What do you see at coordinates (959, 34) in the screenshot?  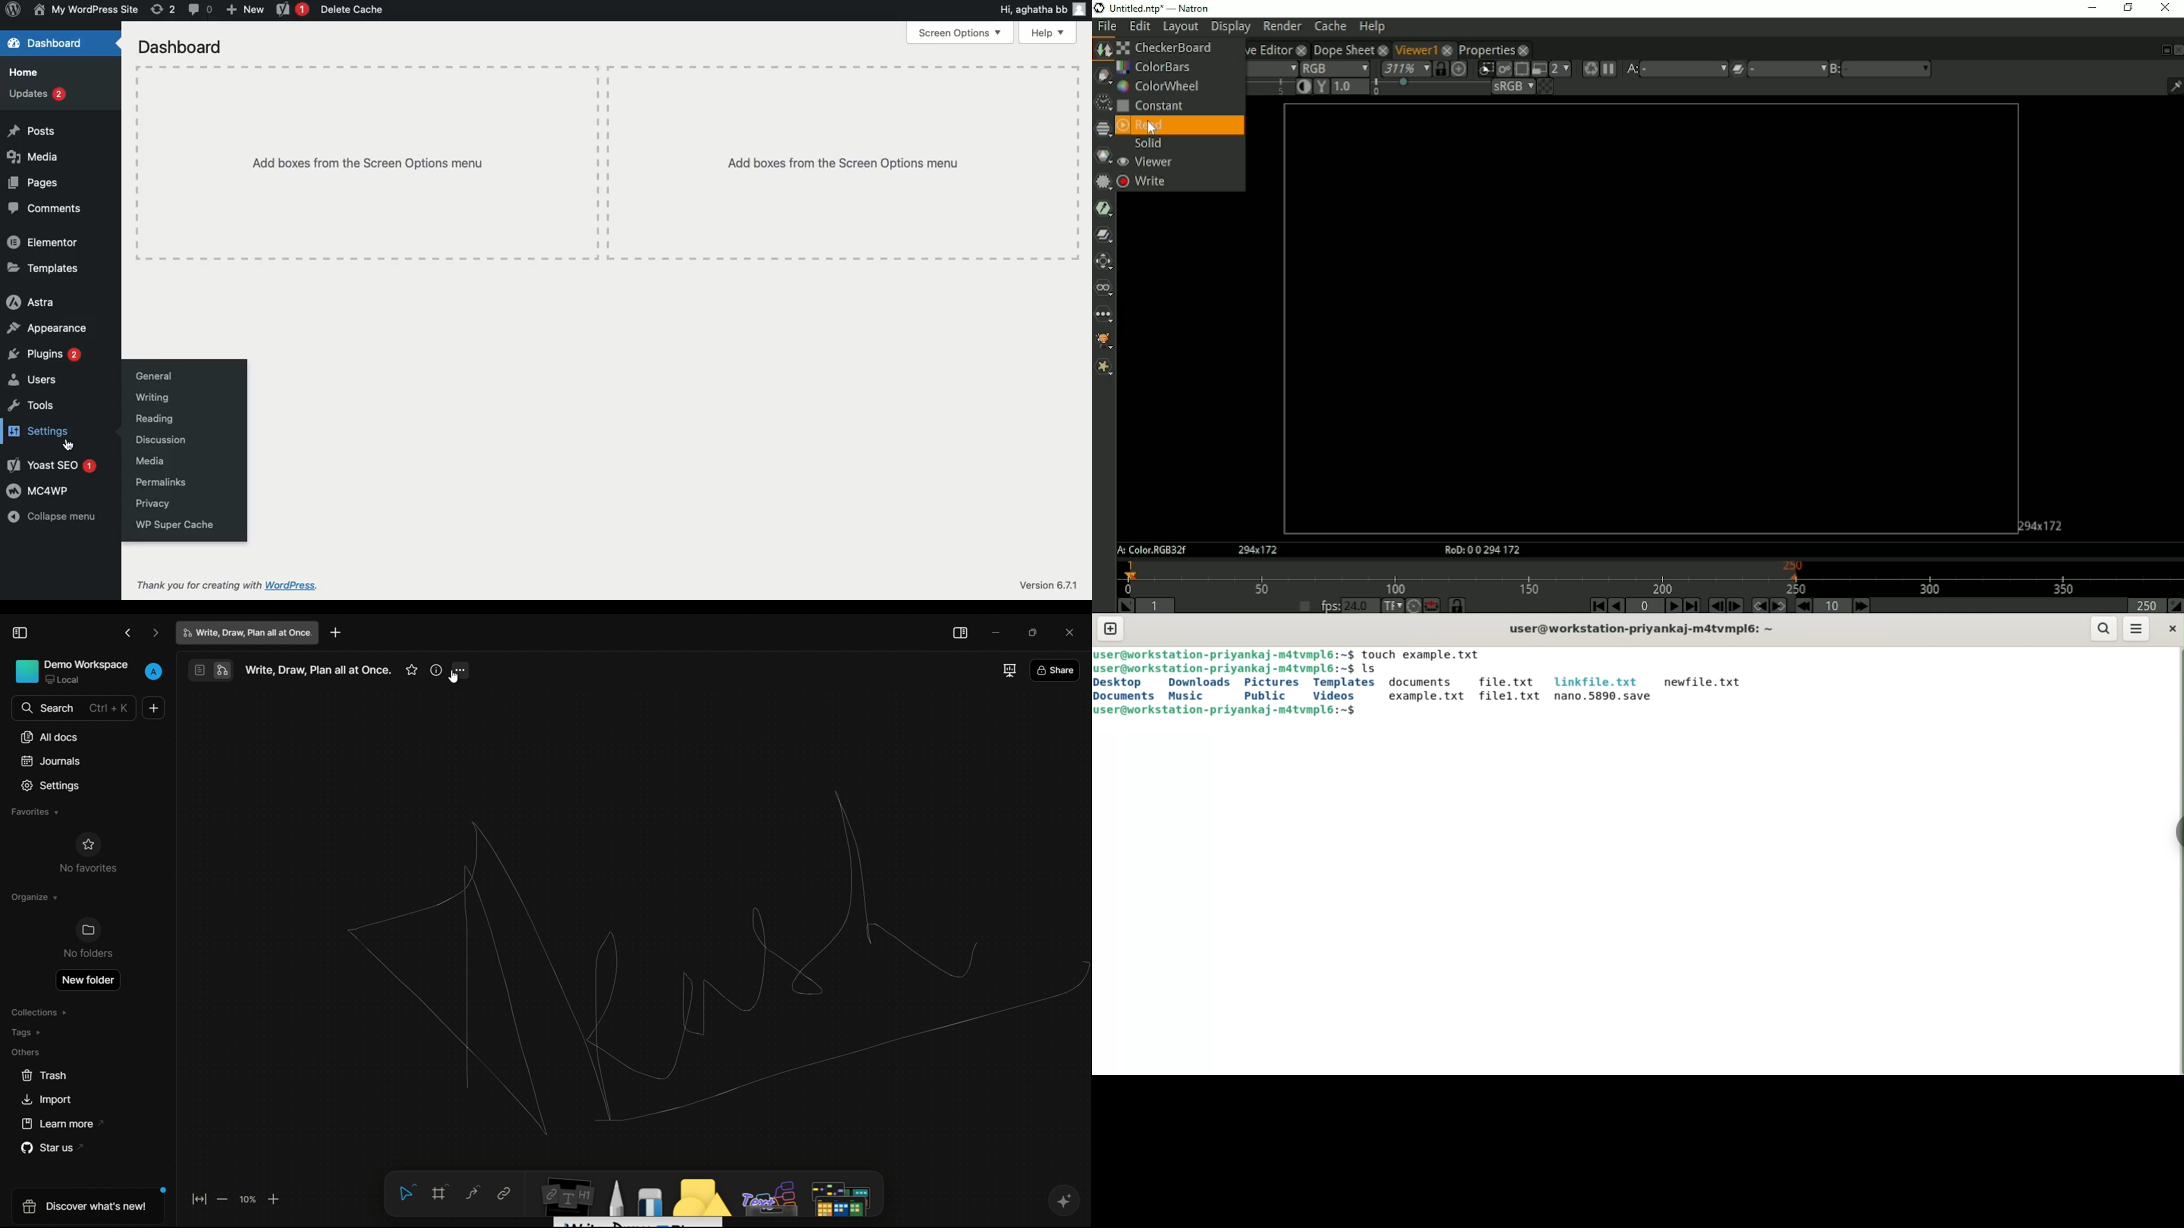 I see `Screen options` at bounding box center [959, 34].